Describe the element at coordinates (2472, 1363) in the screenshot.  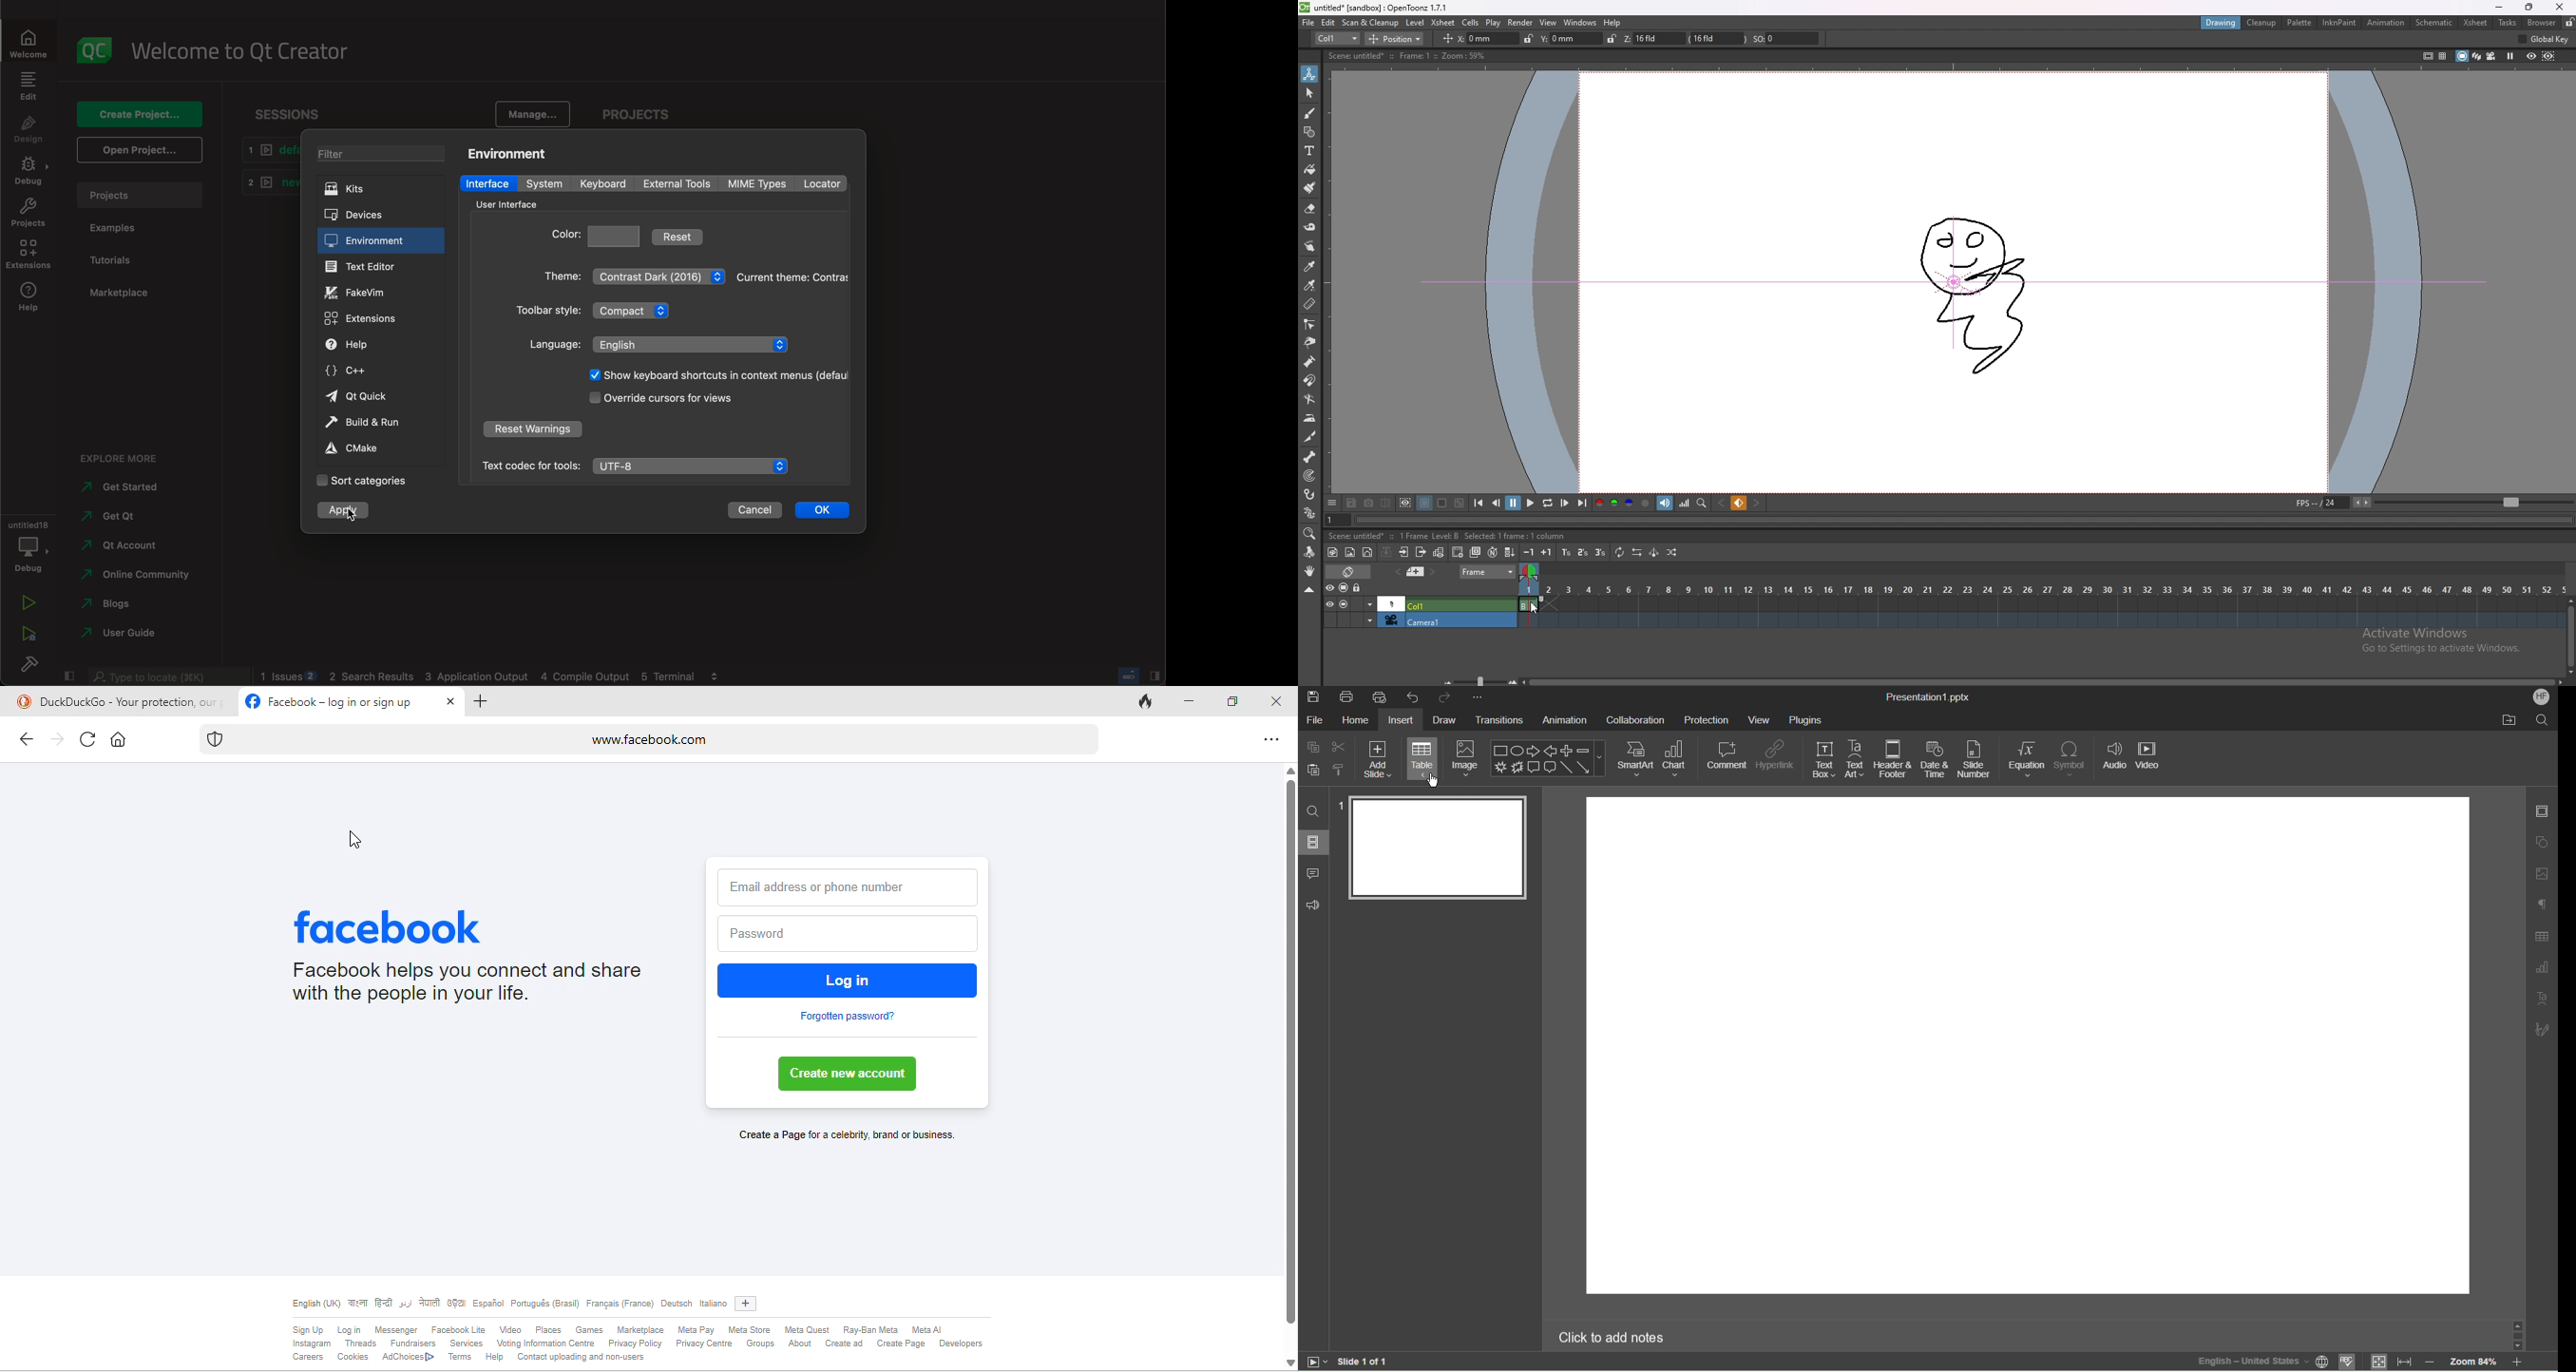
I see `Zoom` at that location.